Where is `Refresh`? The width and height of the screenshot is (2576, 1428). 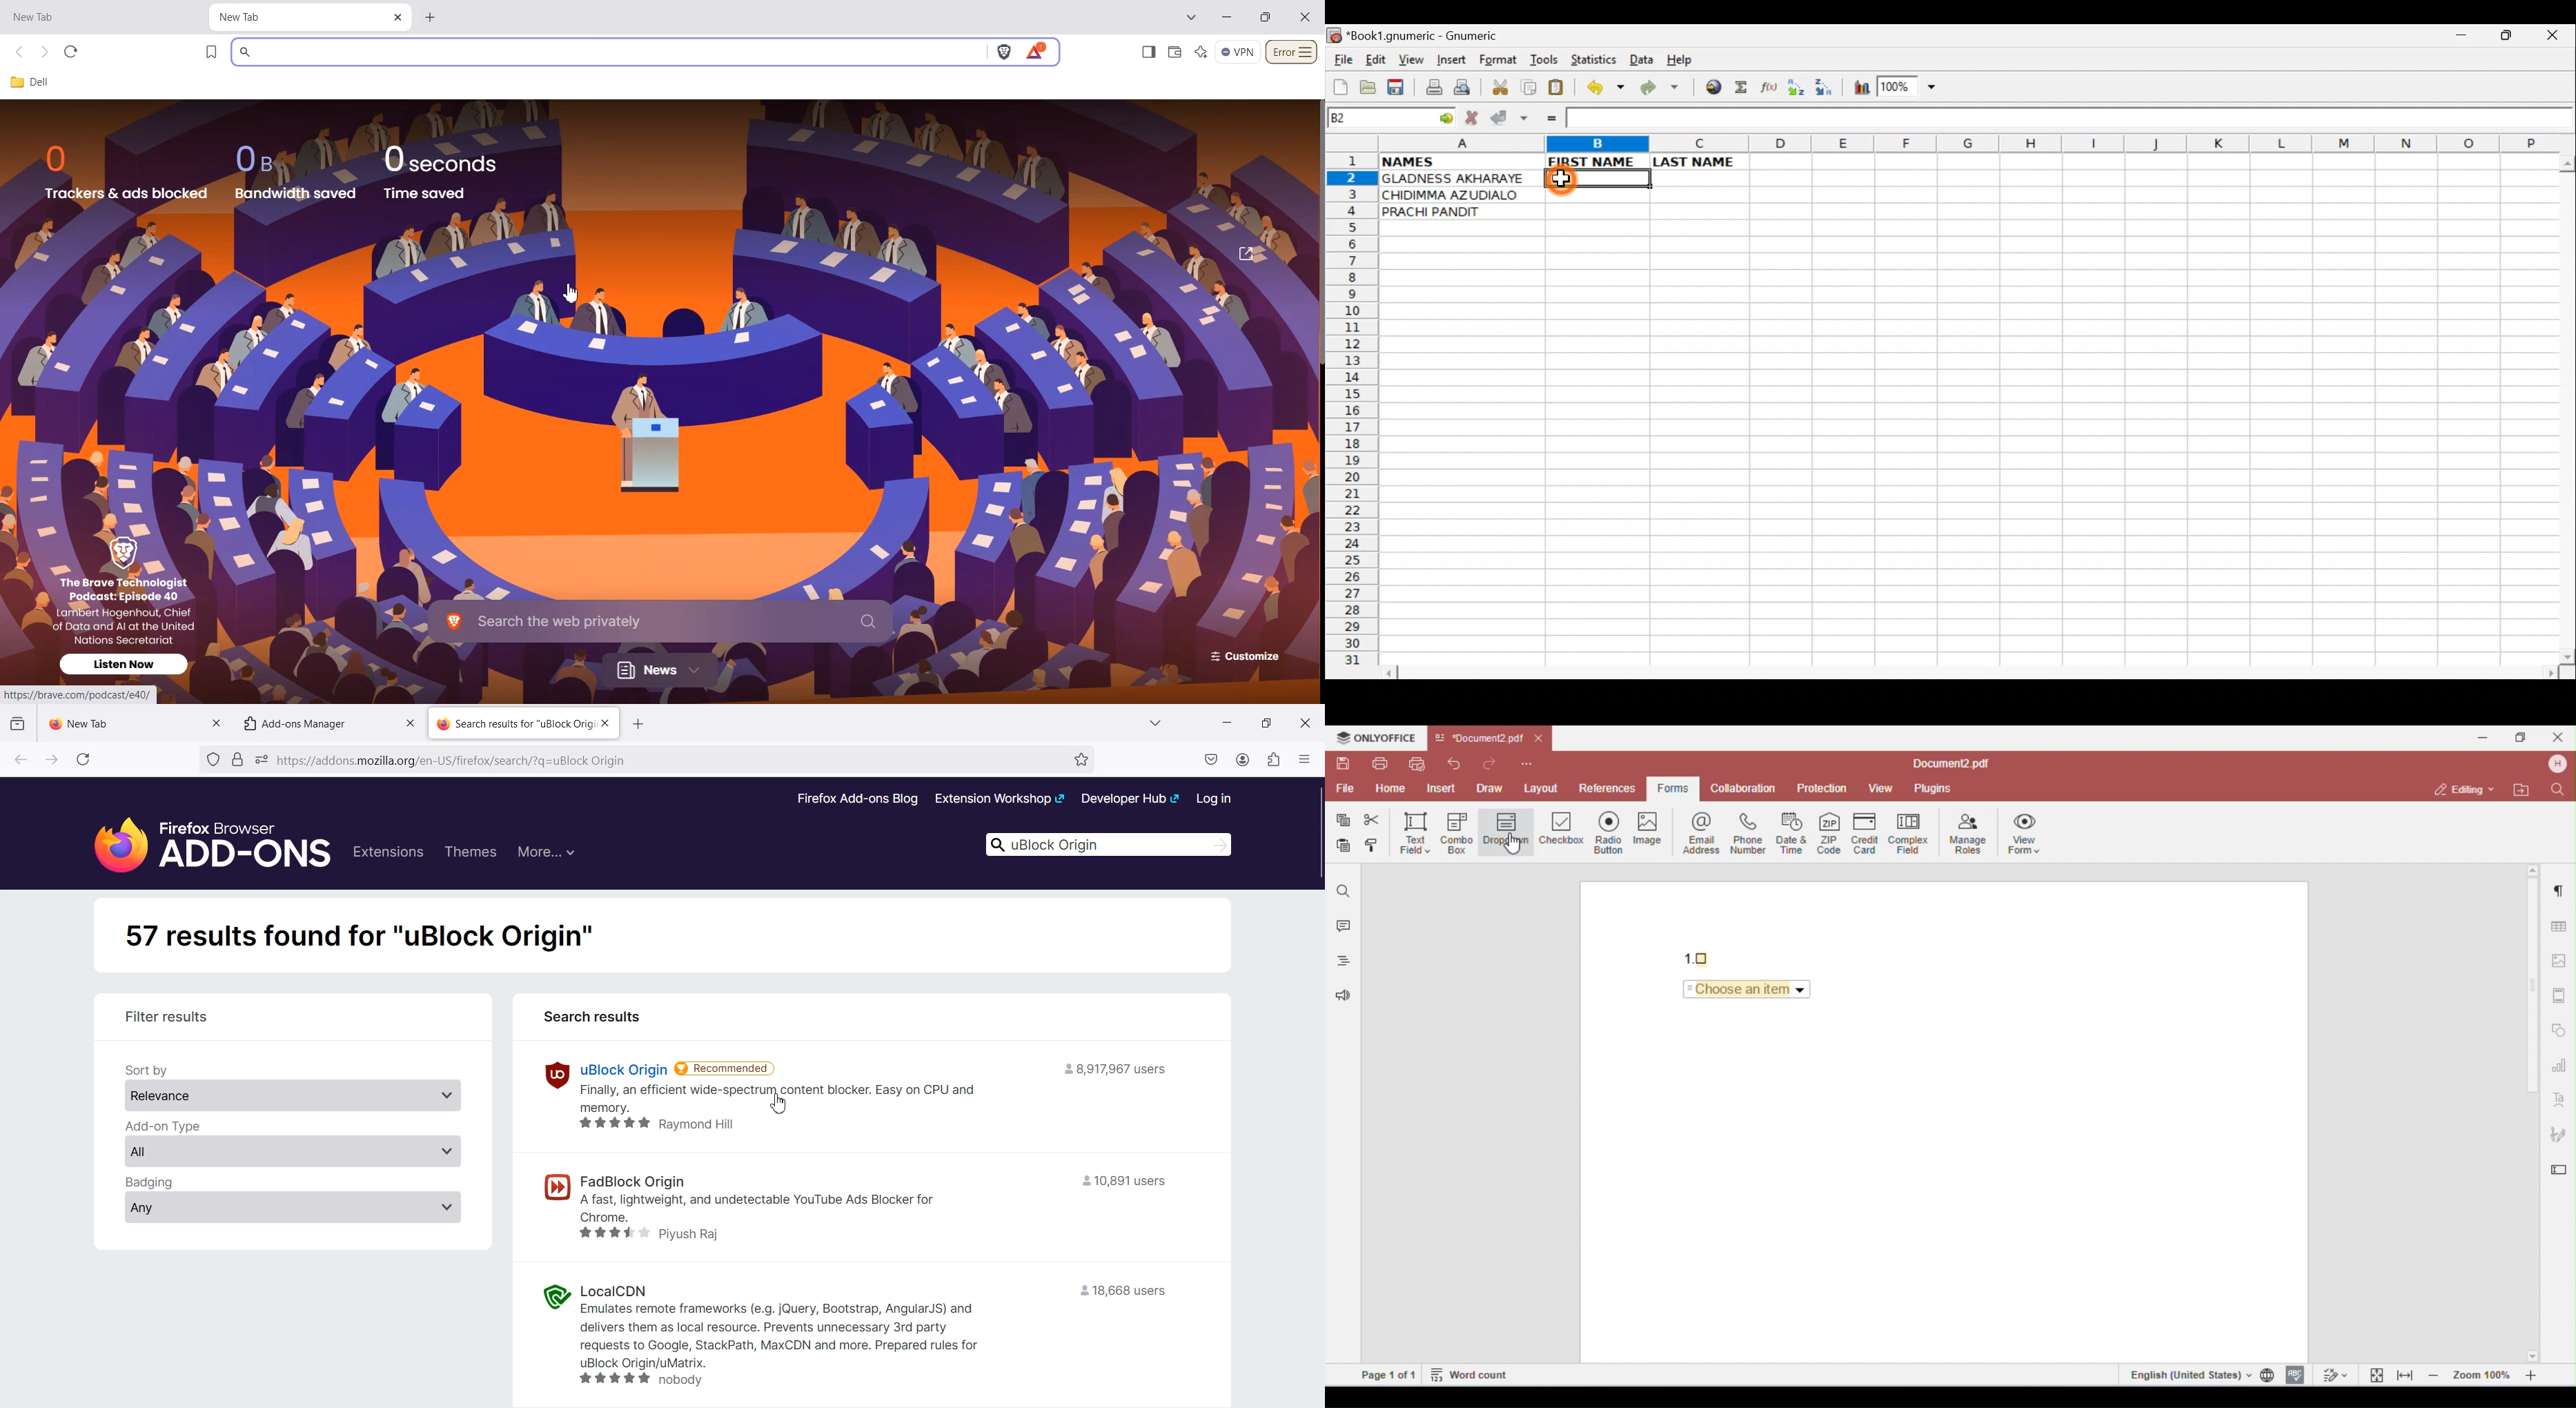 Refresh is located at coordinates (83, 759).